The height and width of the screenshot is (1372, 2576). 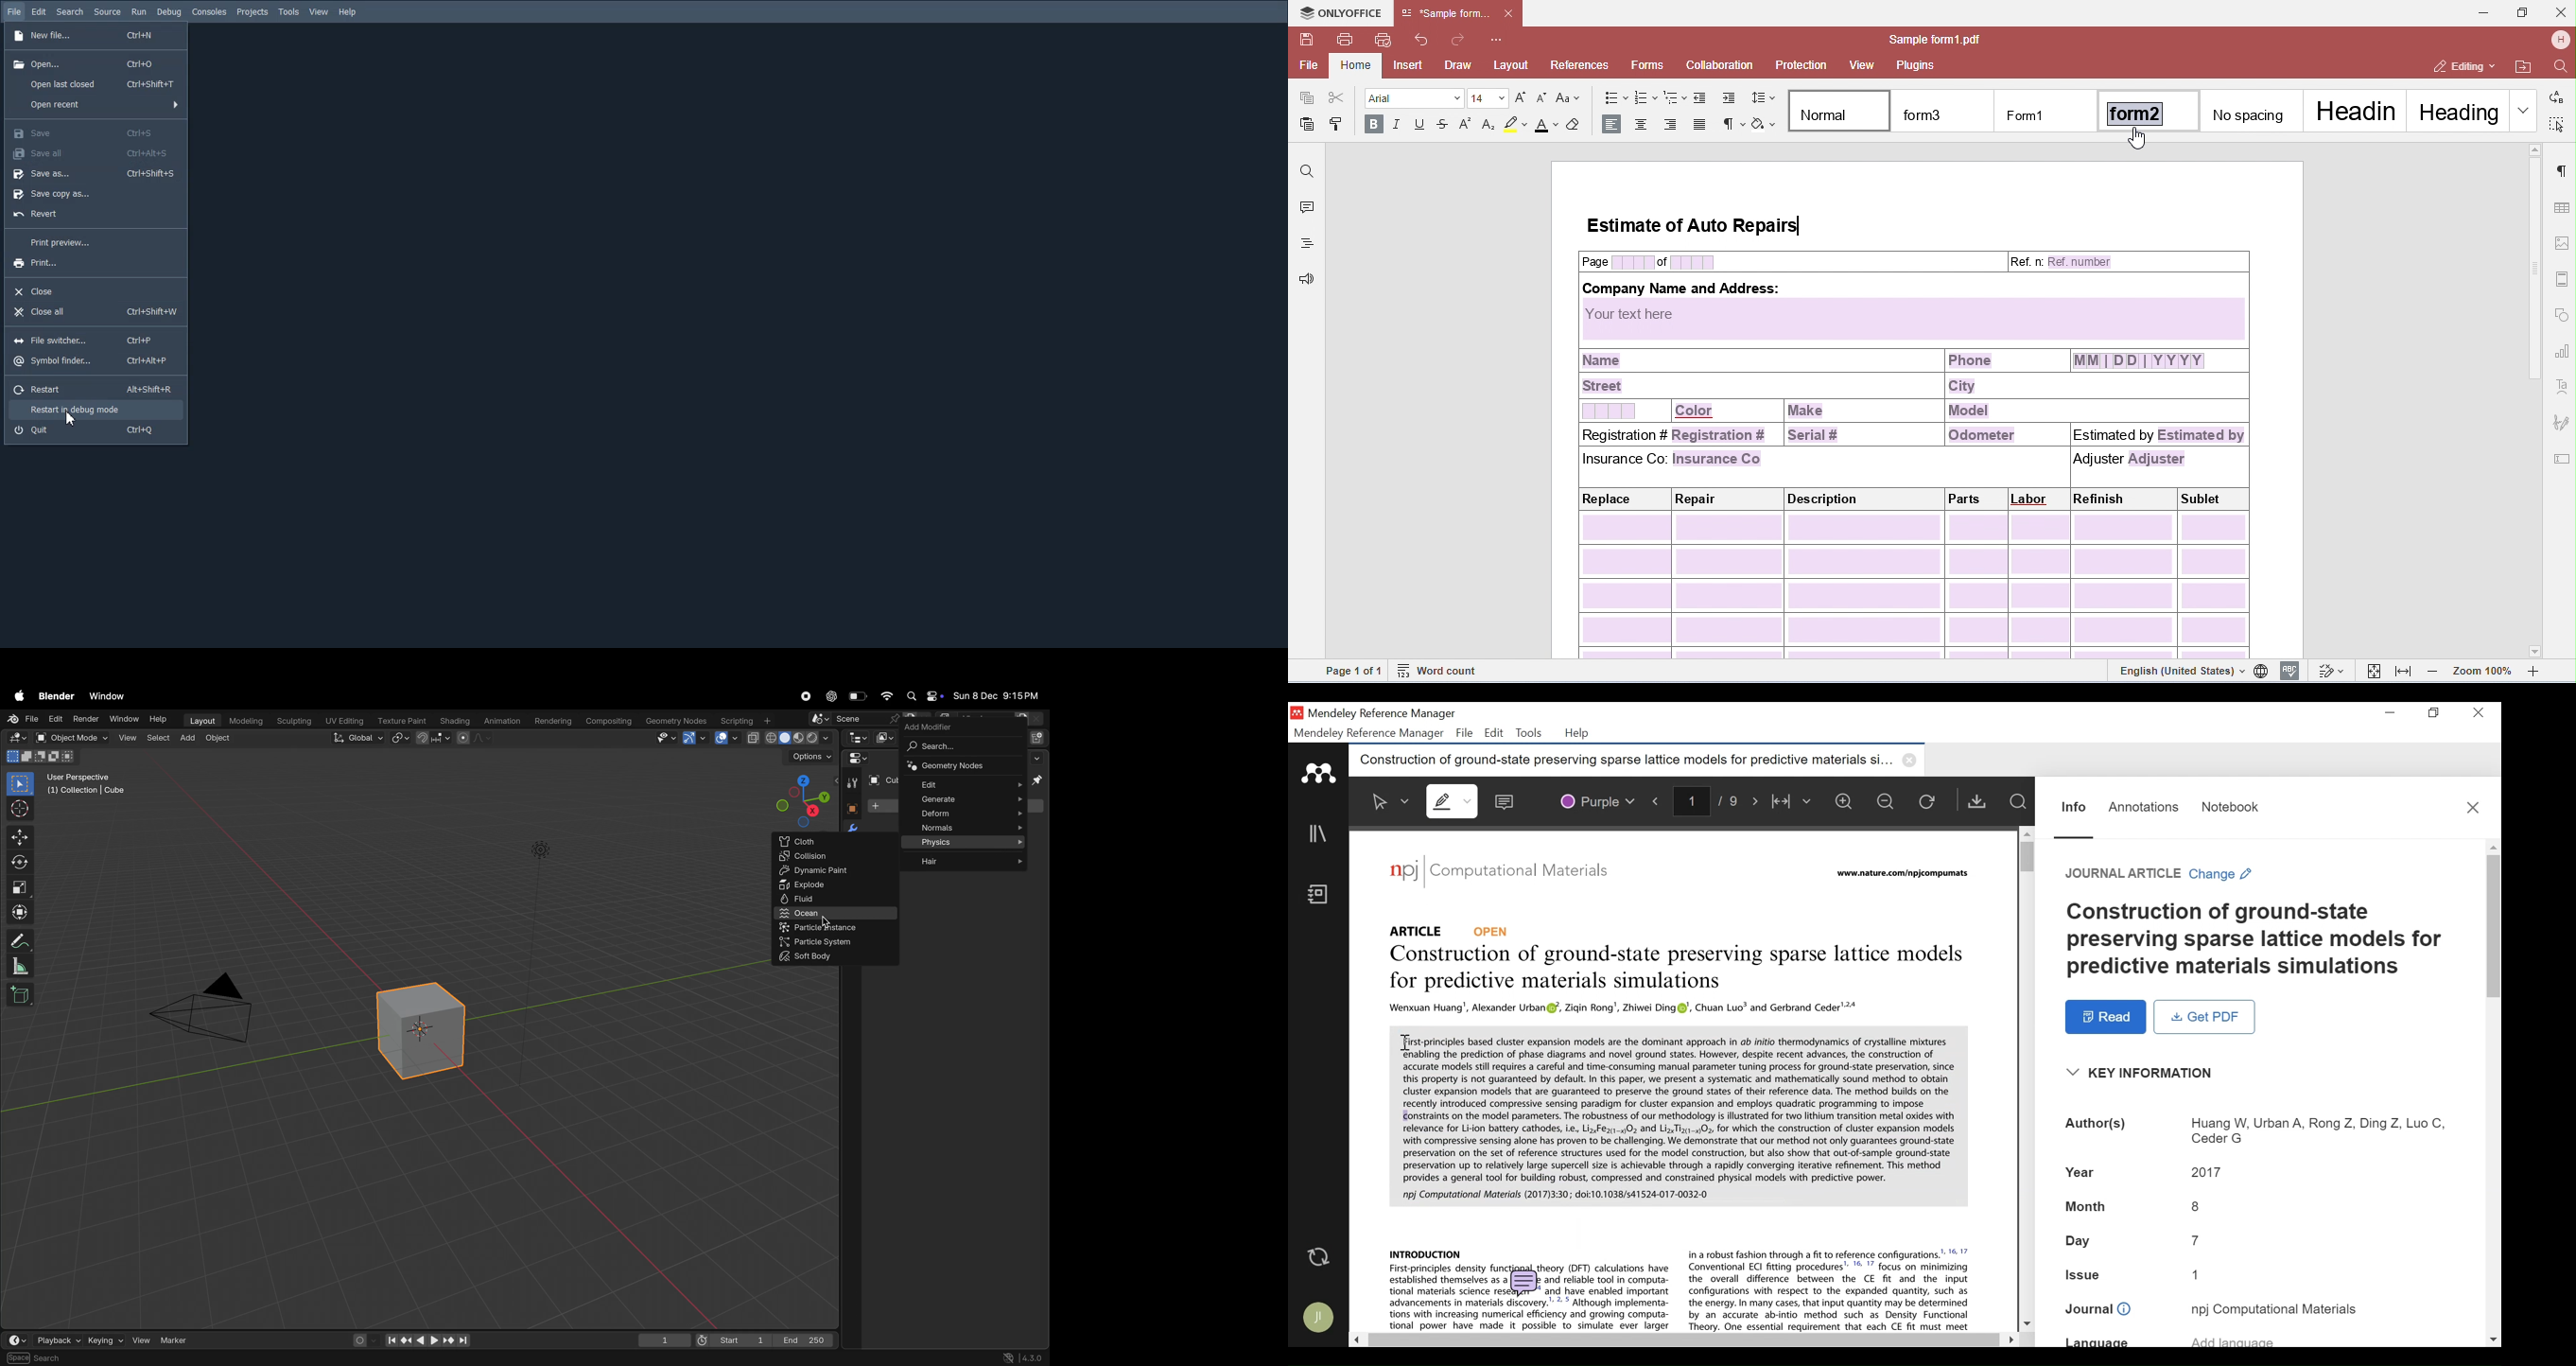 I want to click on Restart in debug mode, so click(x=95, y=411).